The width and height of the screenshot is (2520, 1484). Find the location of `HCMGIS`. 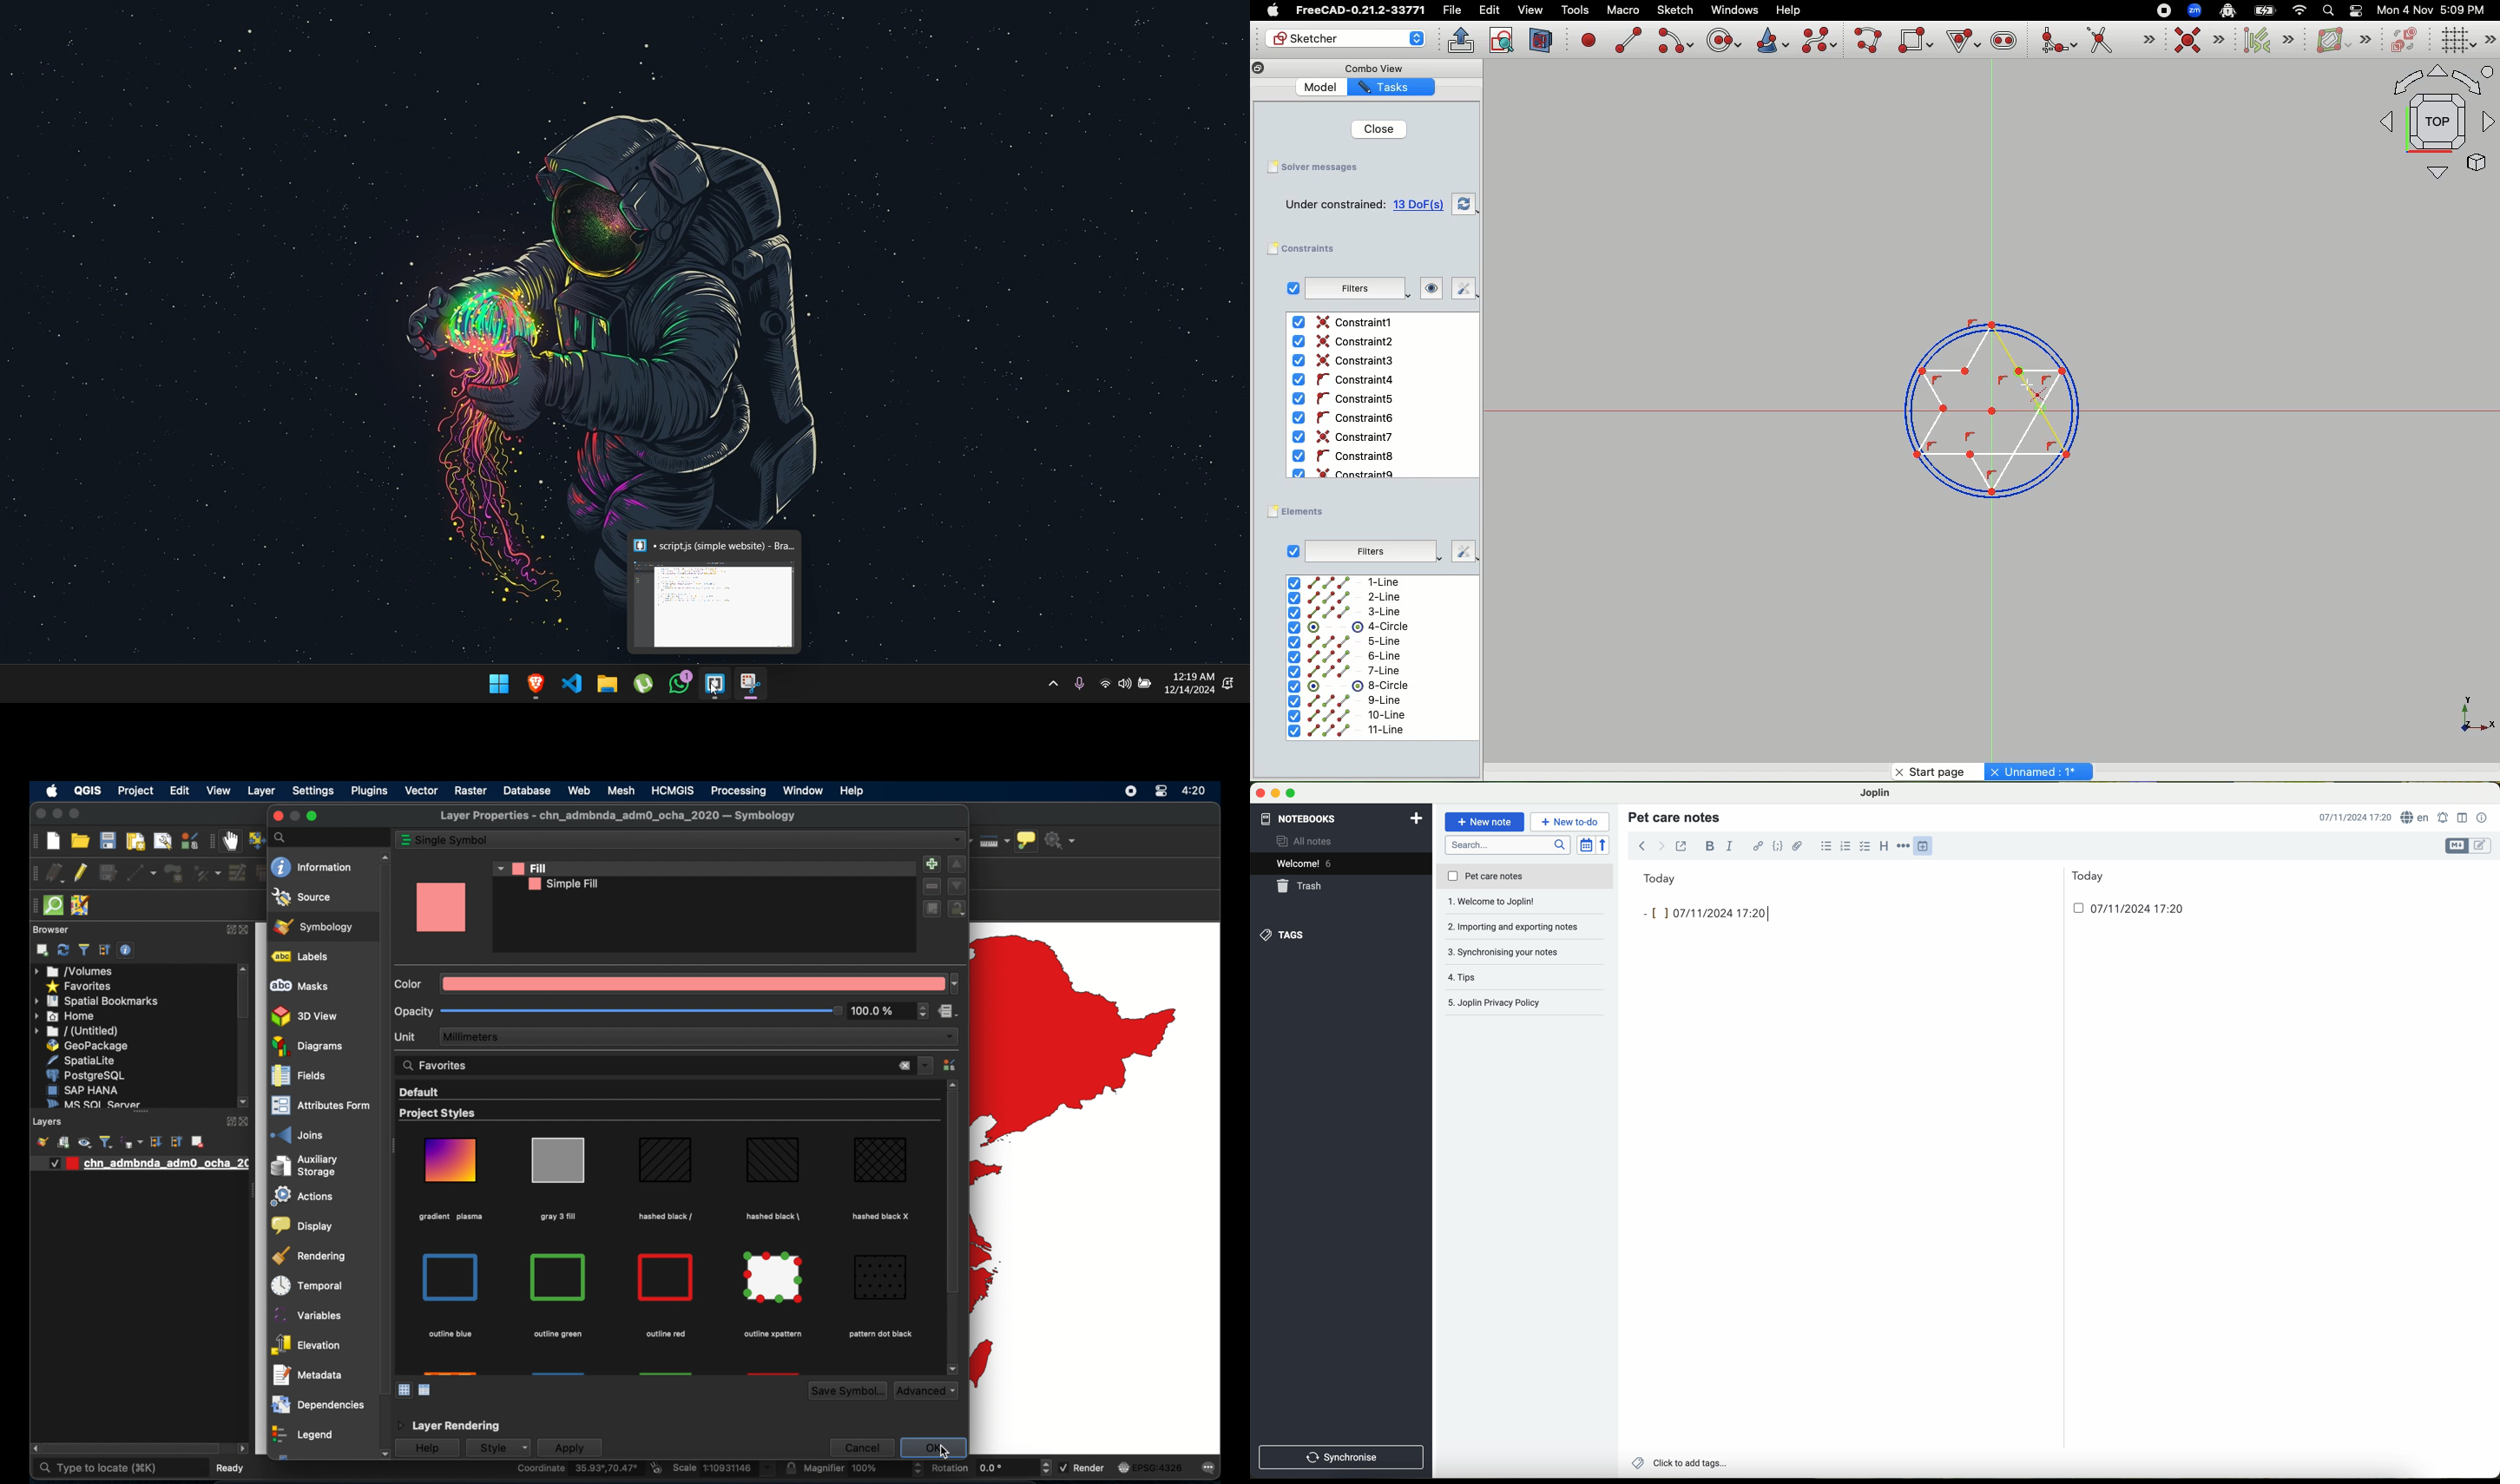

HCMGIS is located at coordinates (673, 790).